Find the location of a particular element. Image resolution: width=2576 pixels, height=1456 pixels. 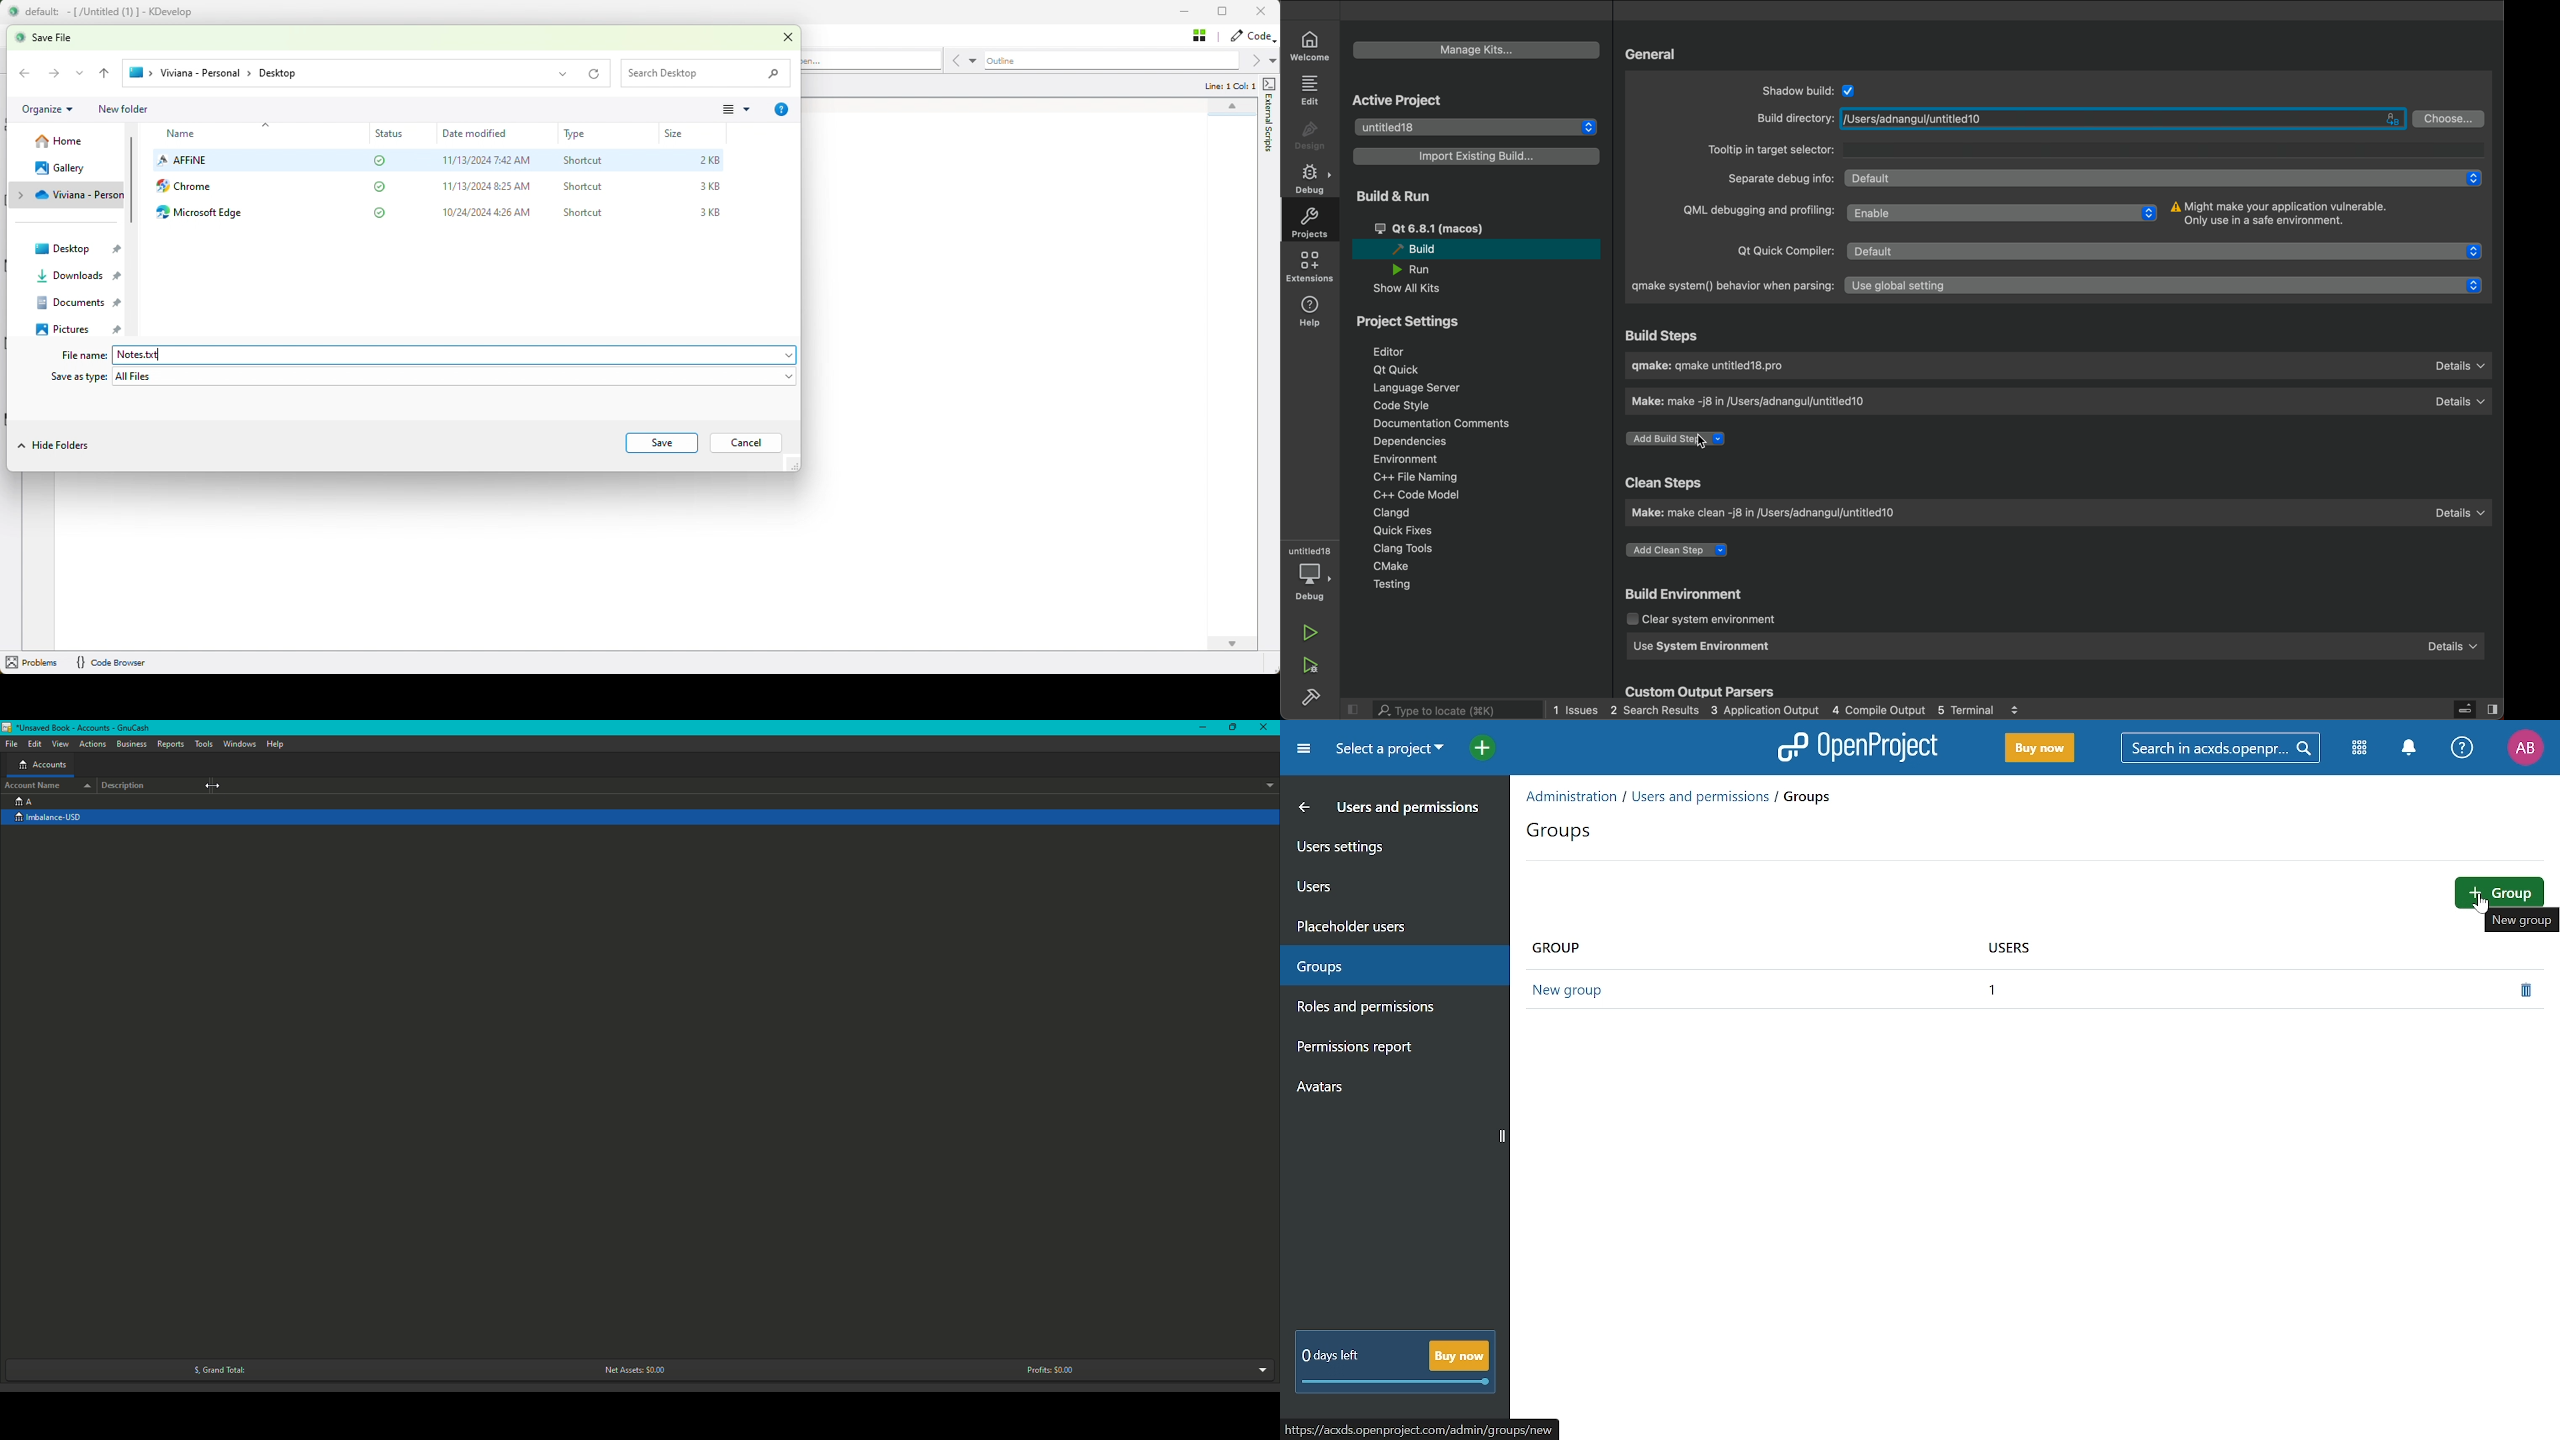

Editor is located at coordinates (1390, 350).